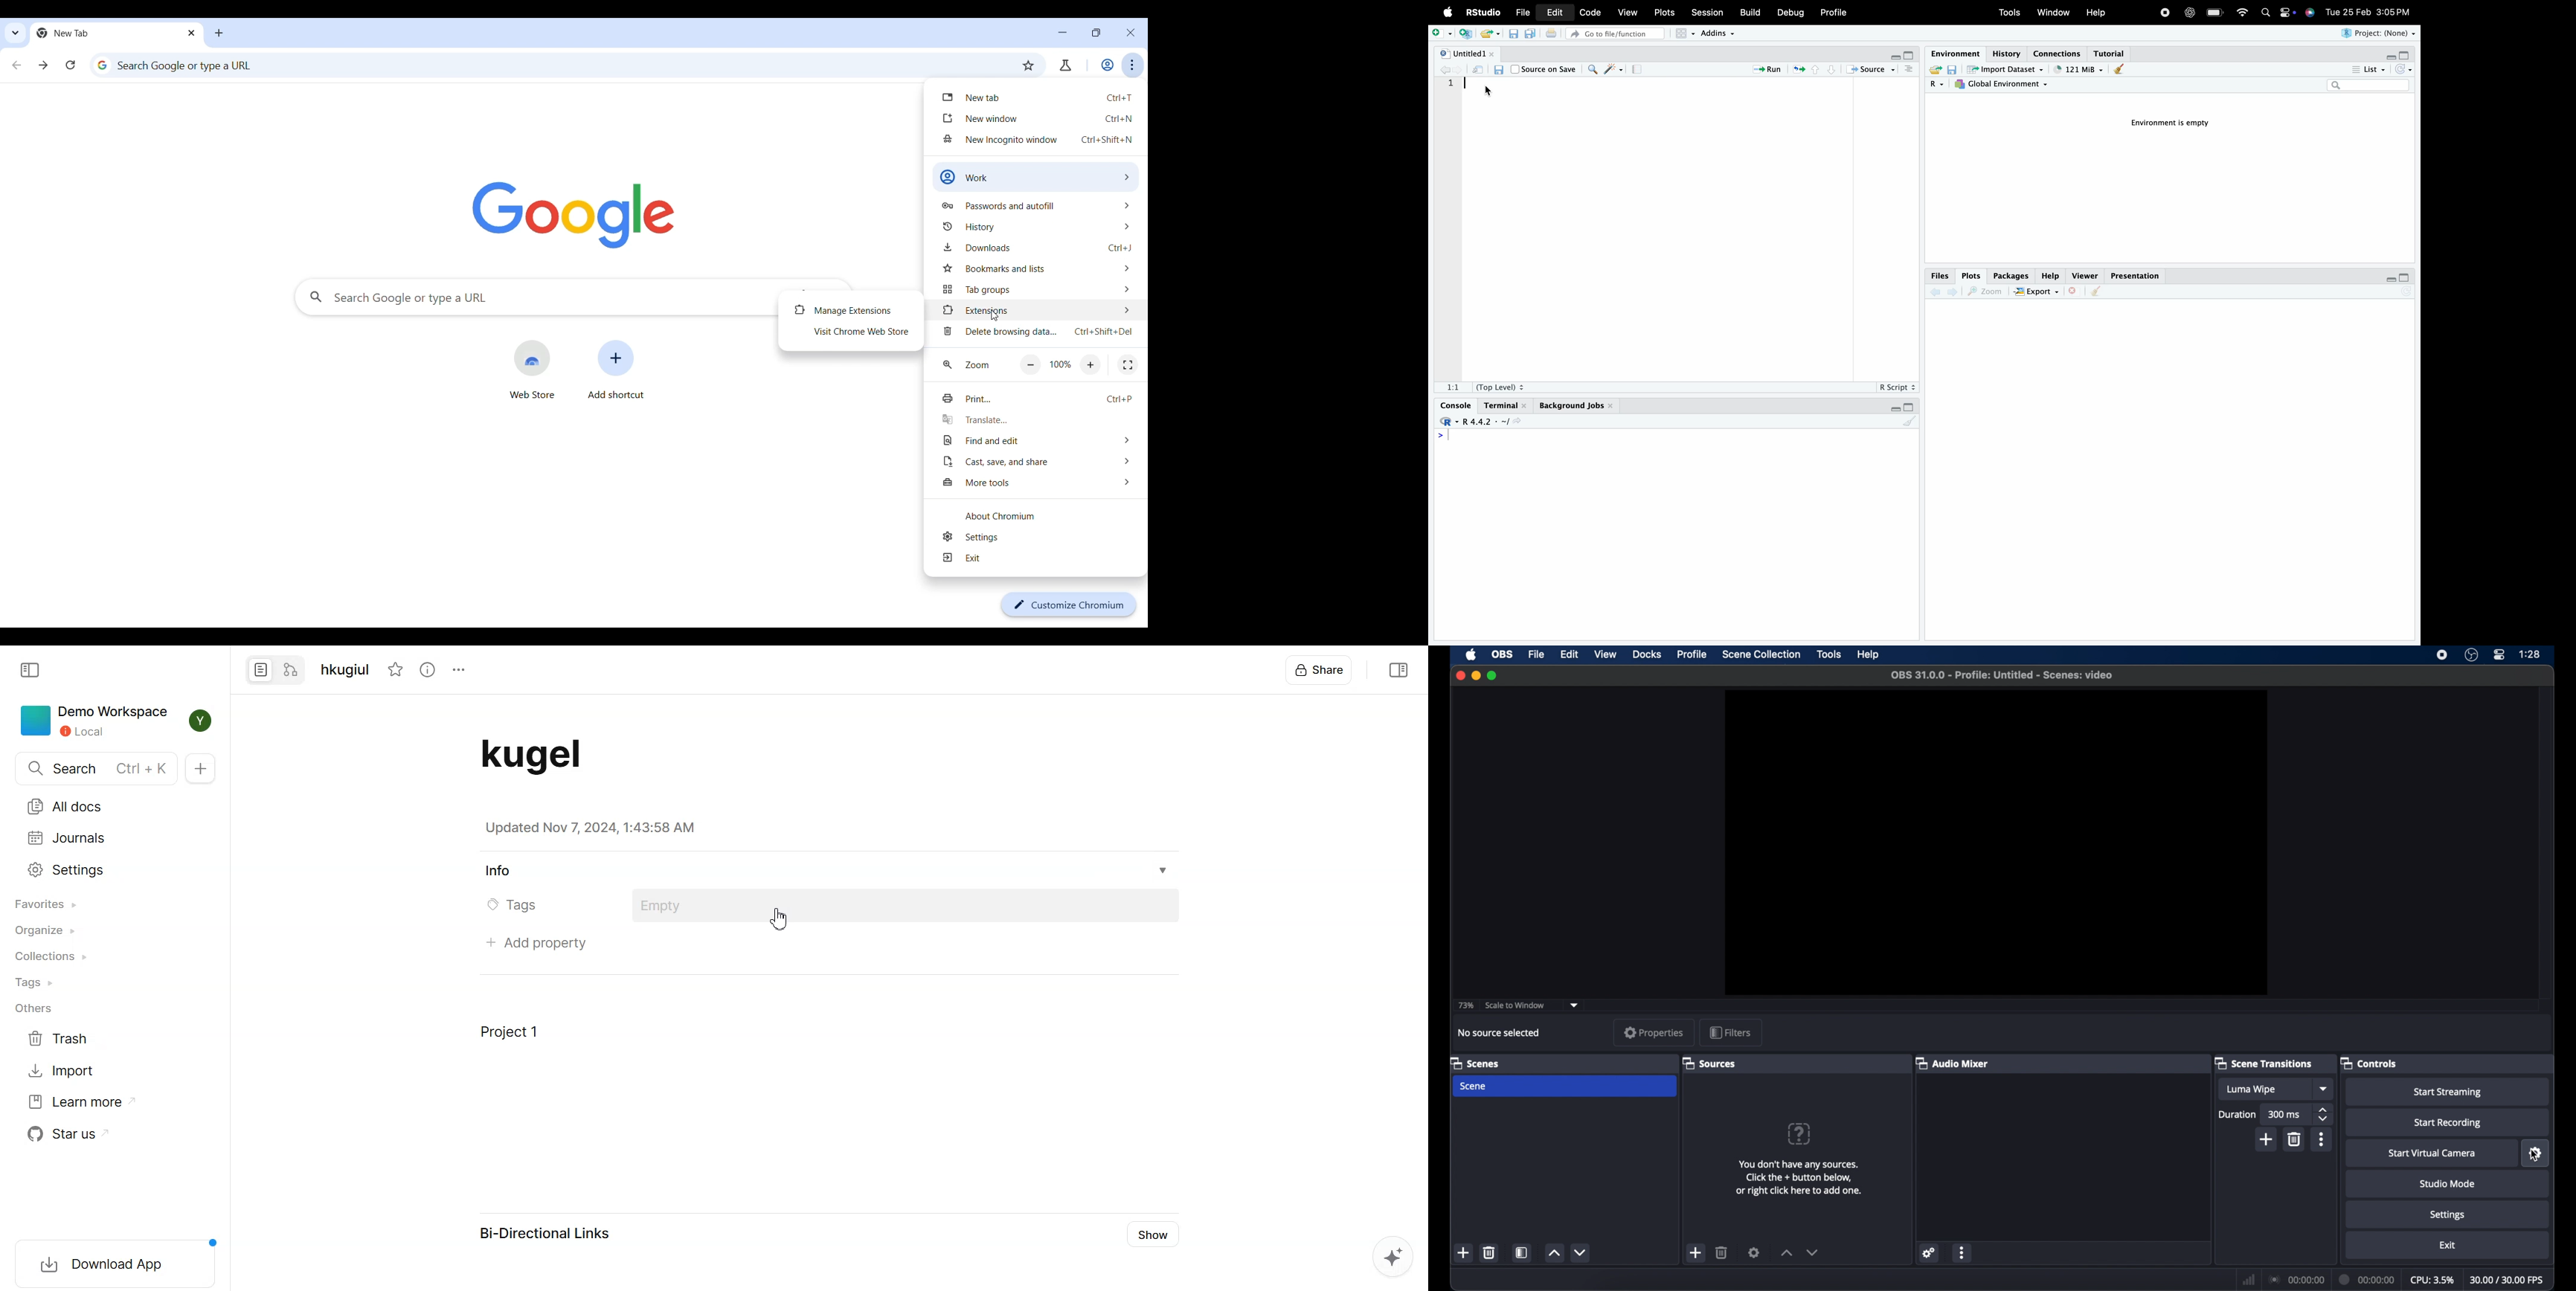 This screenshot has width=2576, height=1316. Describe the element at coordinates (852, 332) in the screenshot. I see `Visit Chrome web store` at that location.